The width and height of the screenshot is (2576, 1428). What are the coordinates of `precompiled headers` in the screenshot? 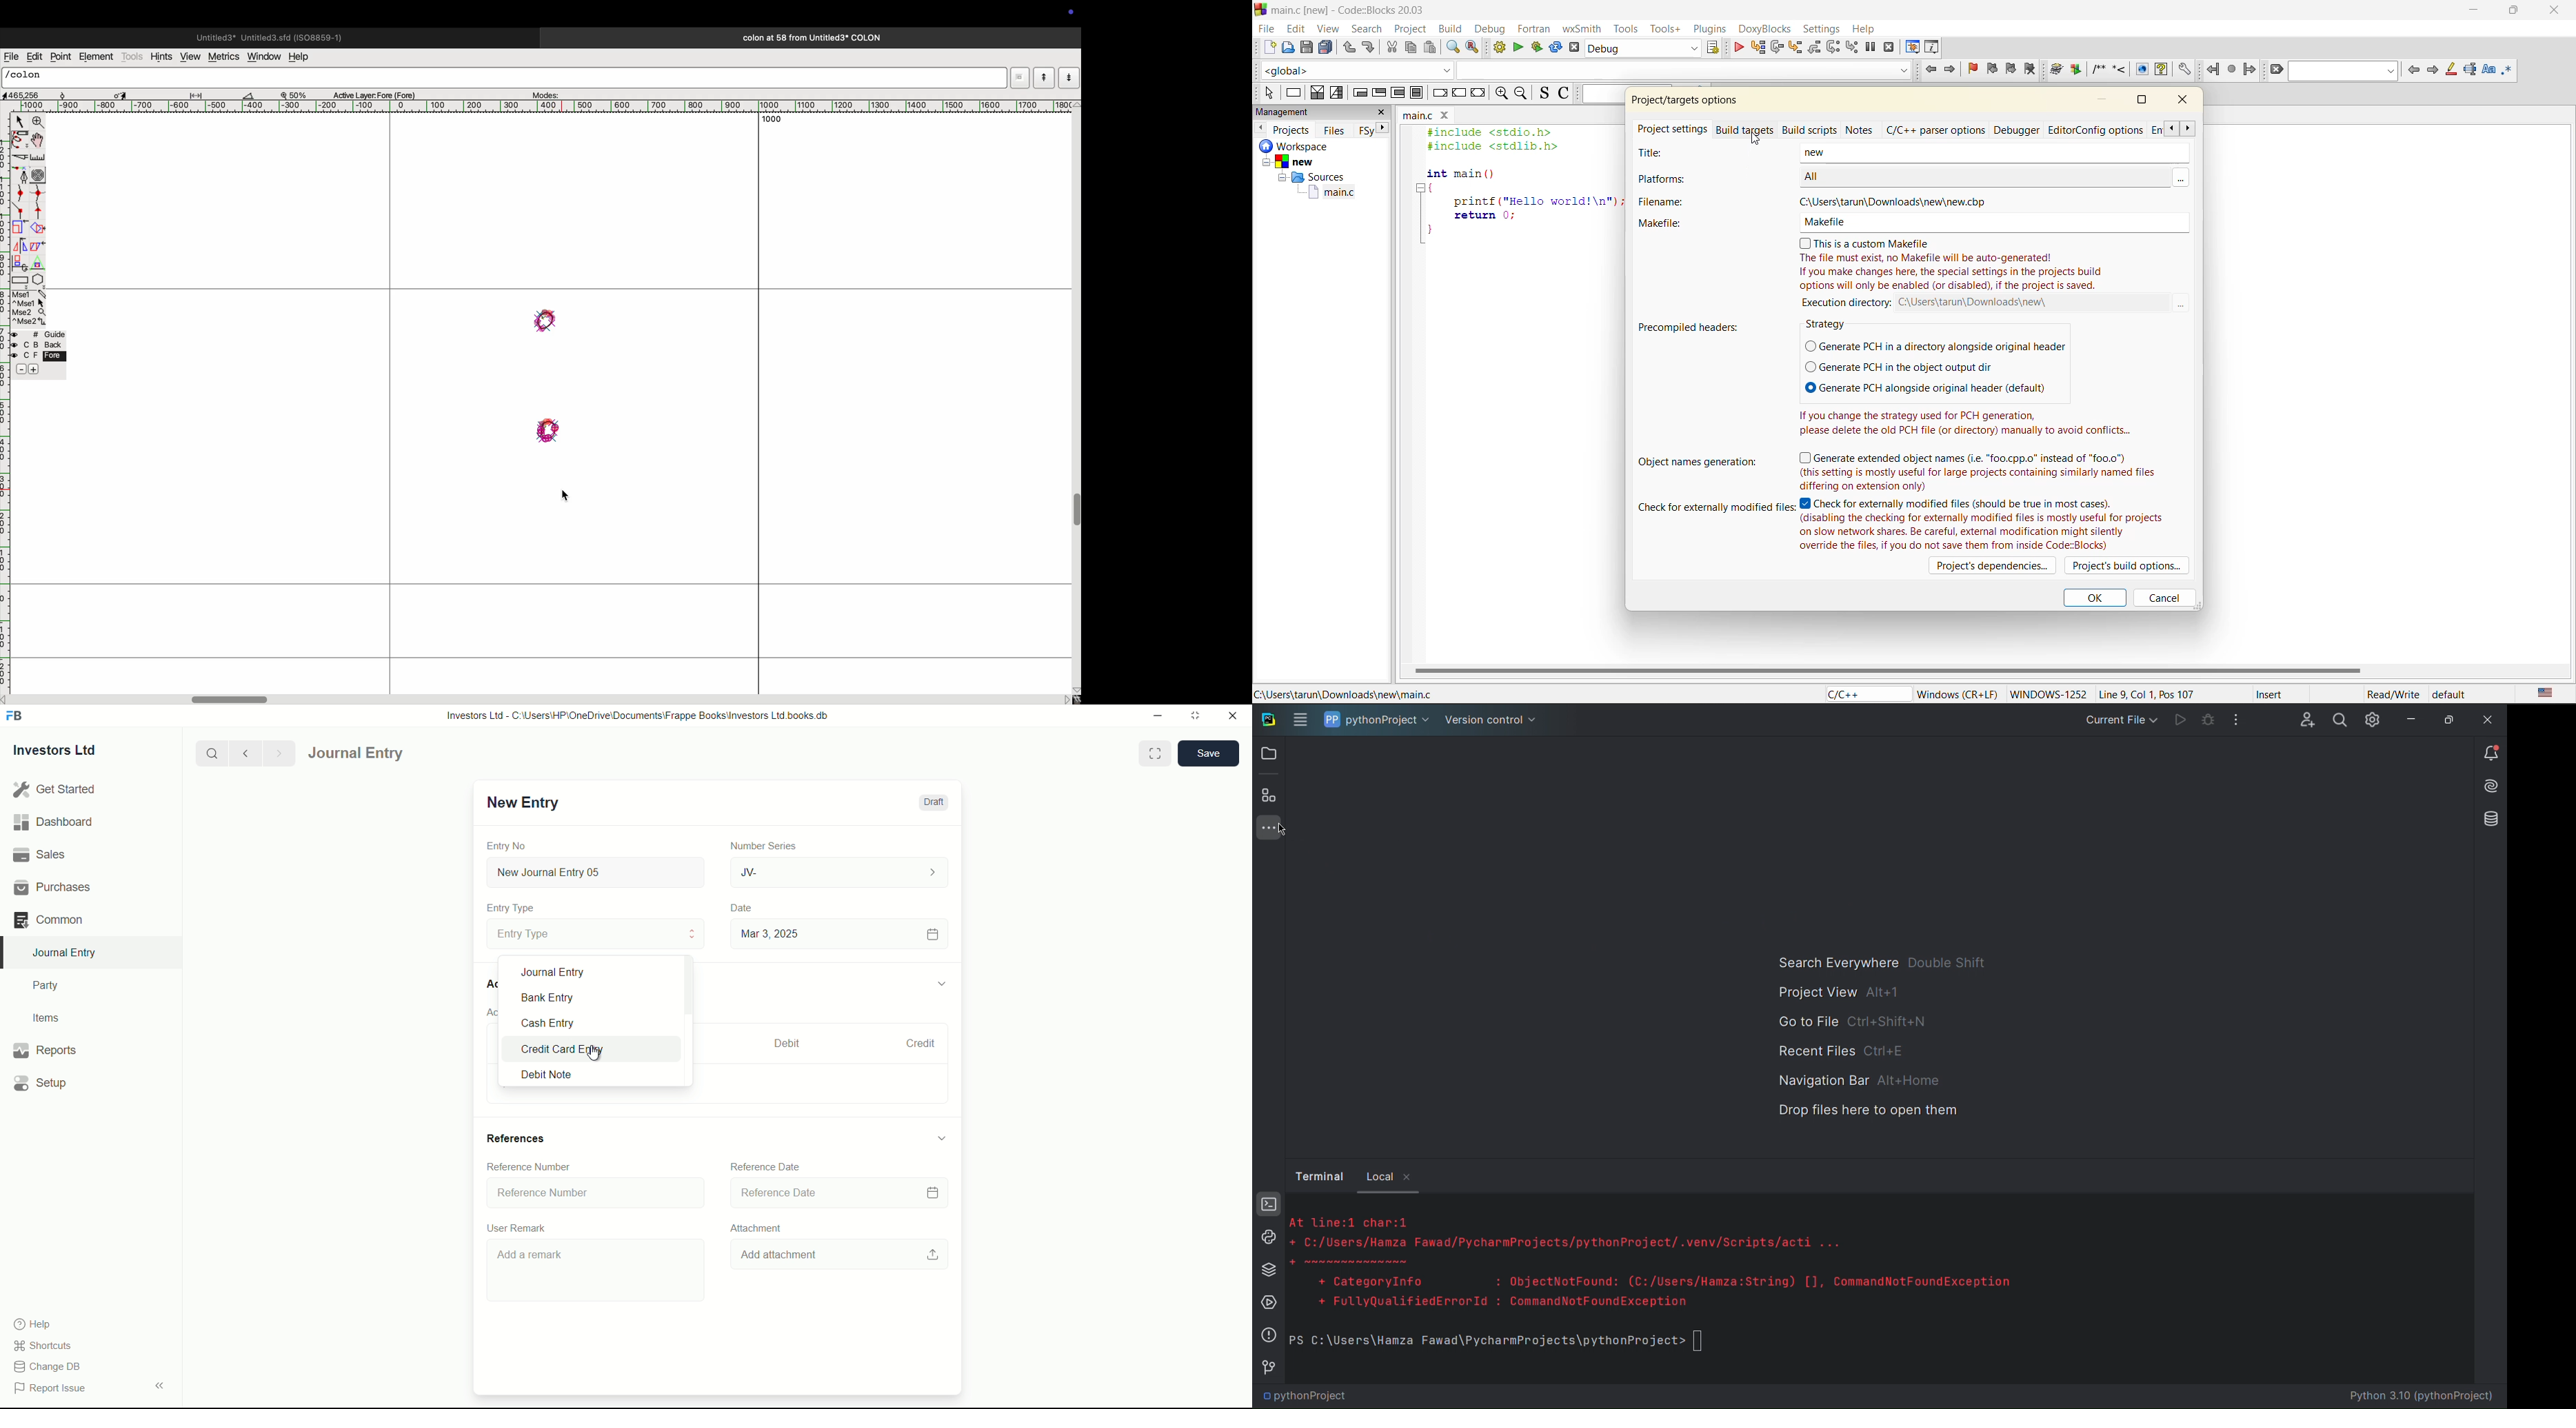 It's located at (1692, 327).